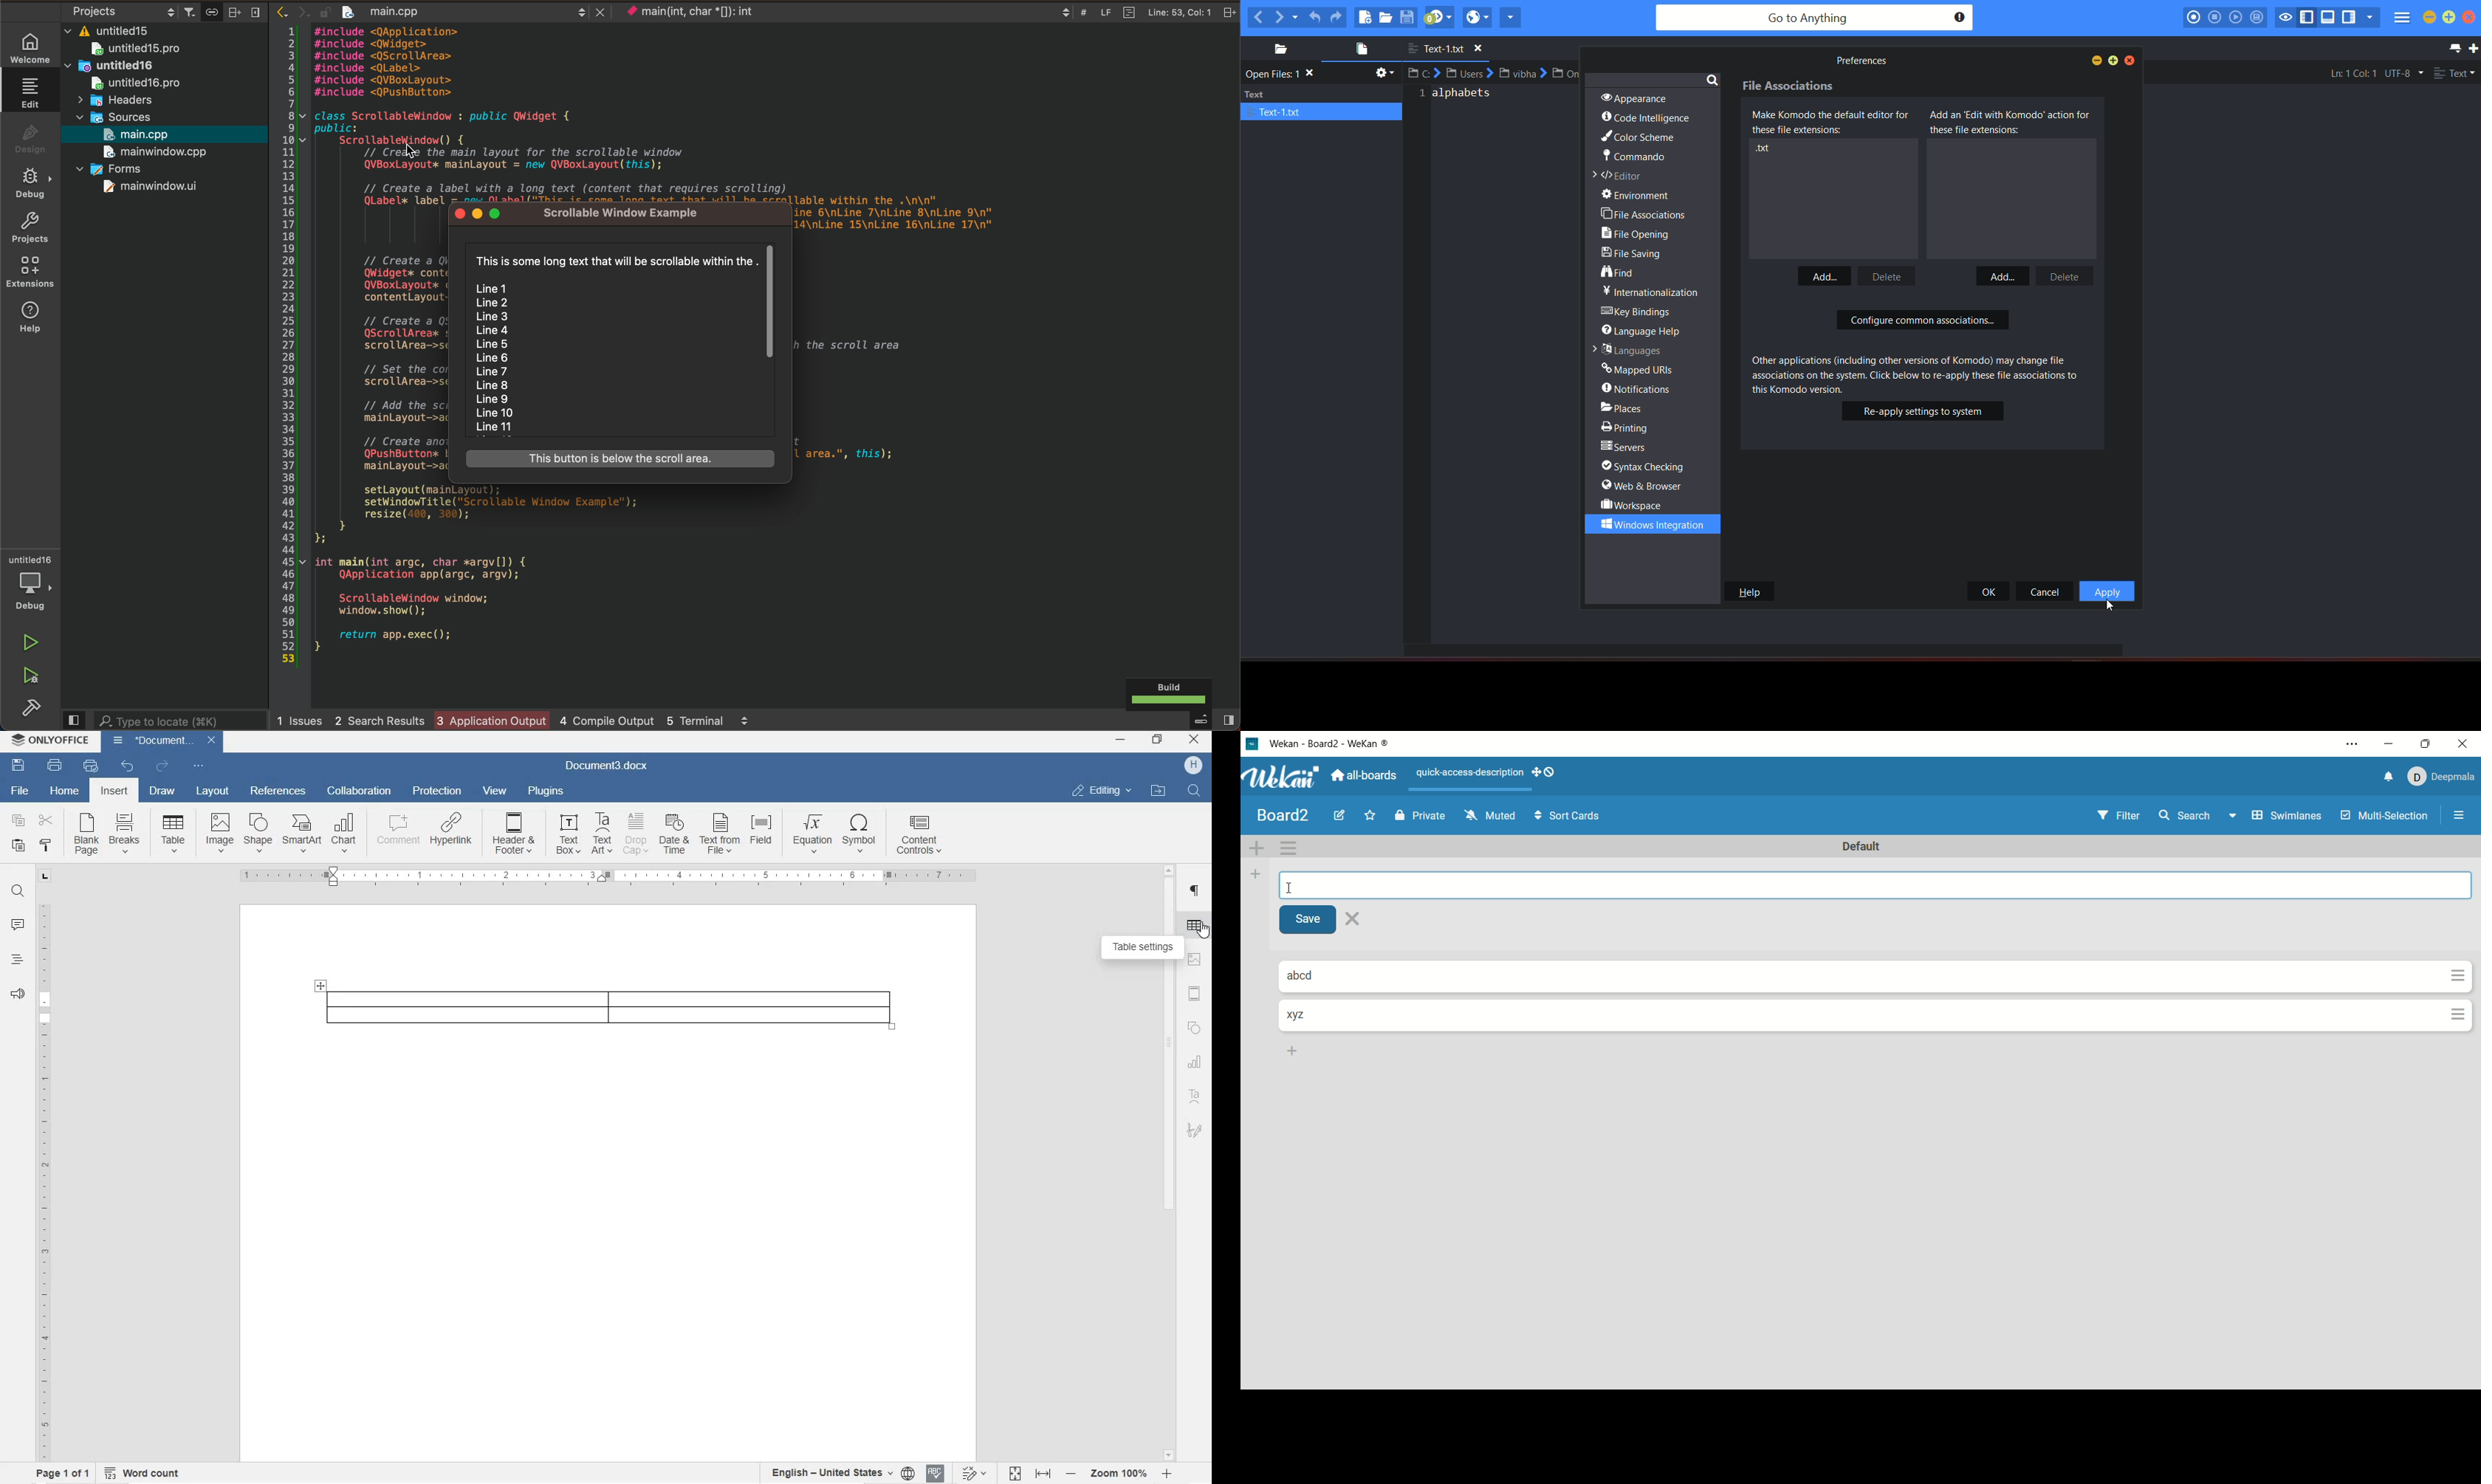 This screenshot has width=2492, height=1484. What do you see at coordinates (621, 460) in the screenshot?
I see `Button ` at bounding box center [621, 460].